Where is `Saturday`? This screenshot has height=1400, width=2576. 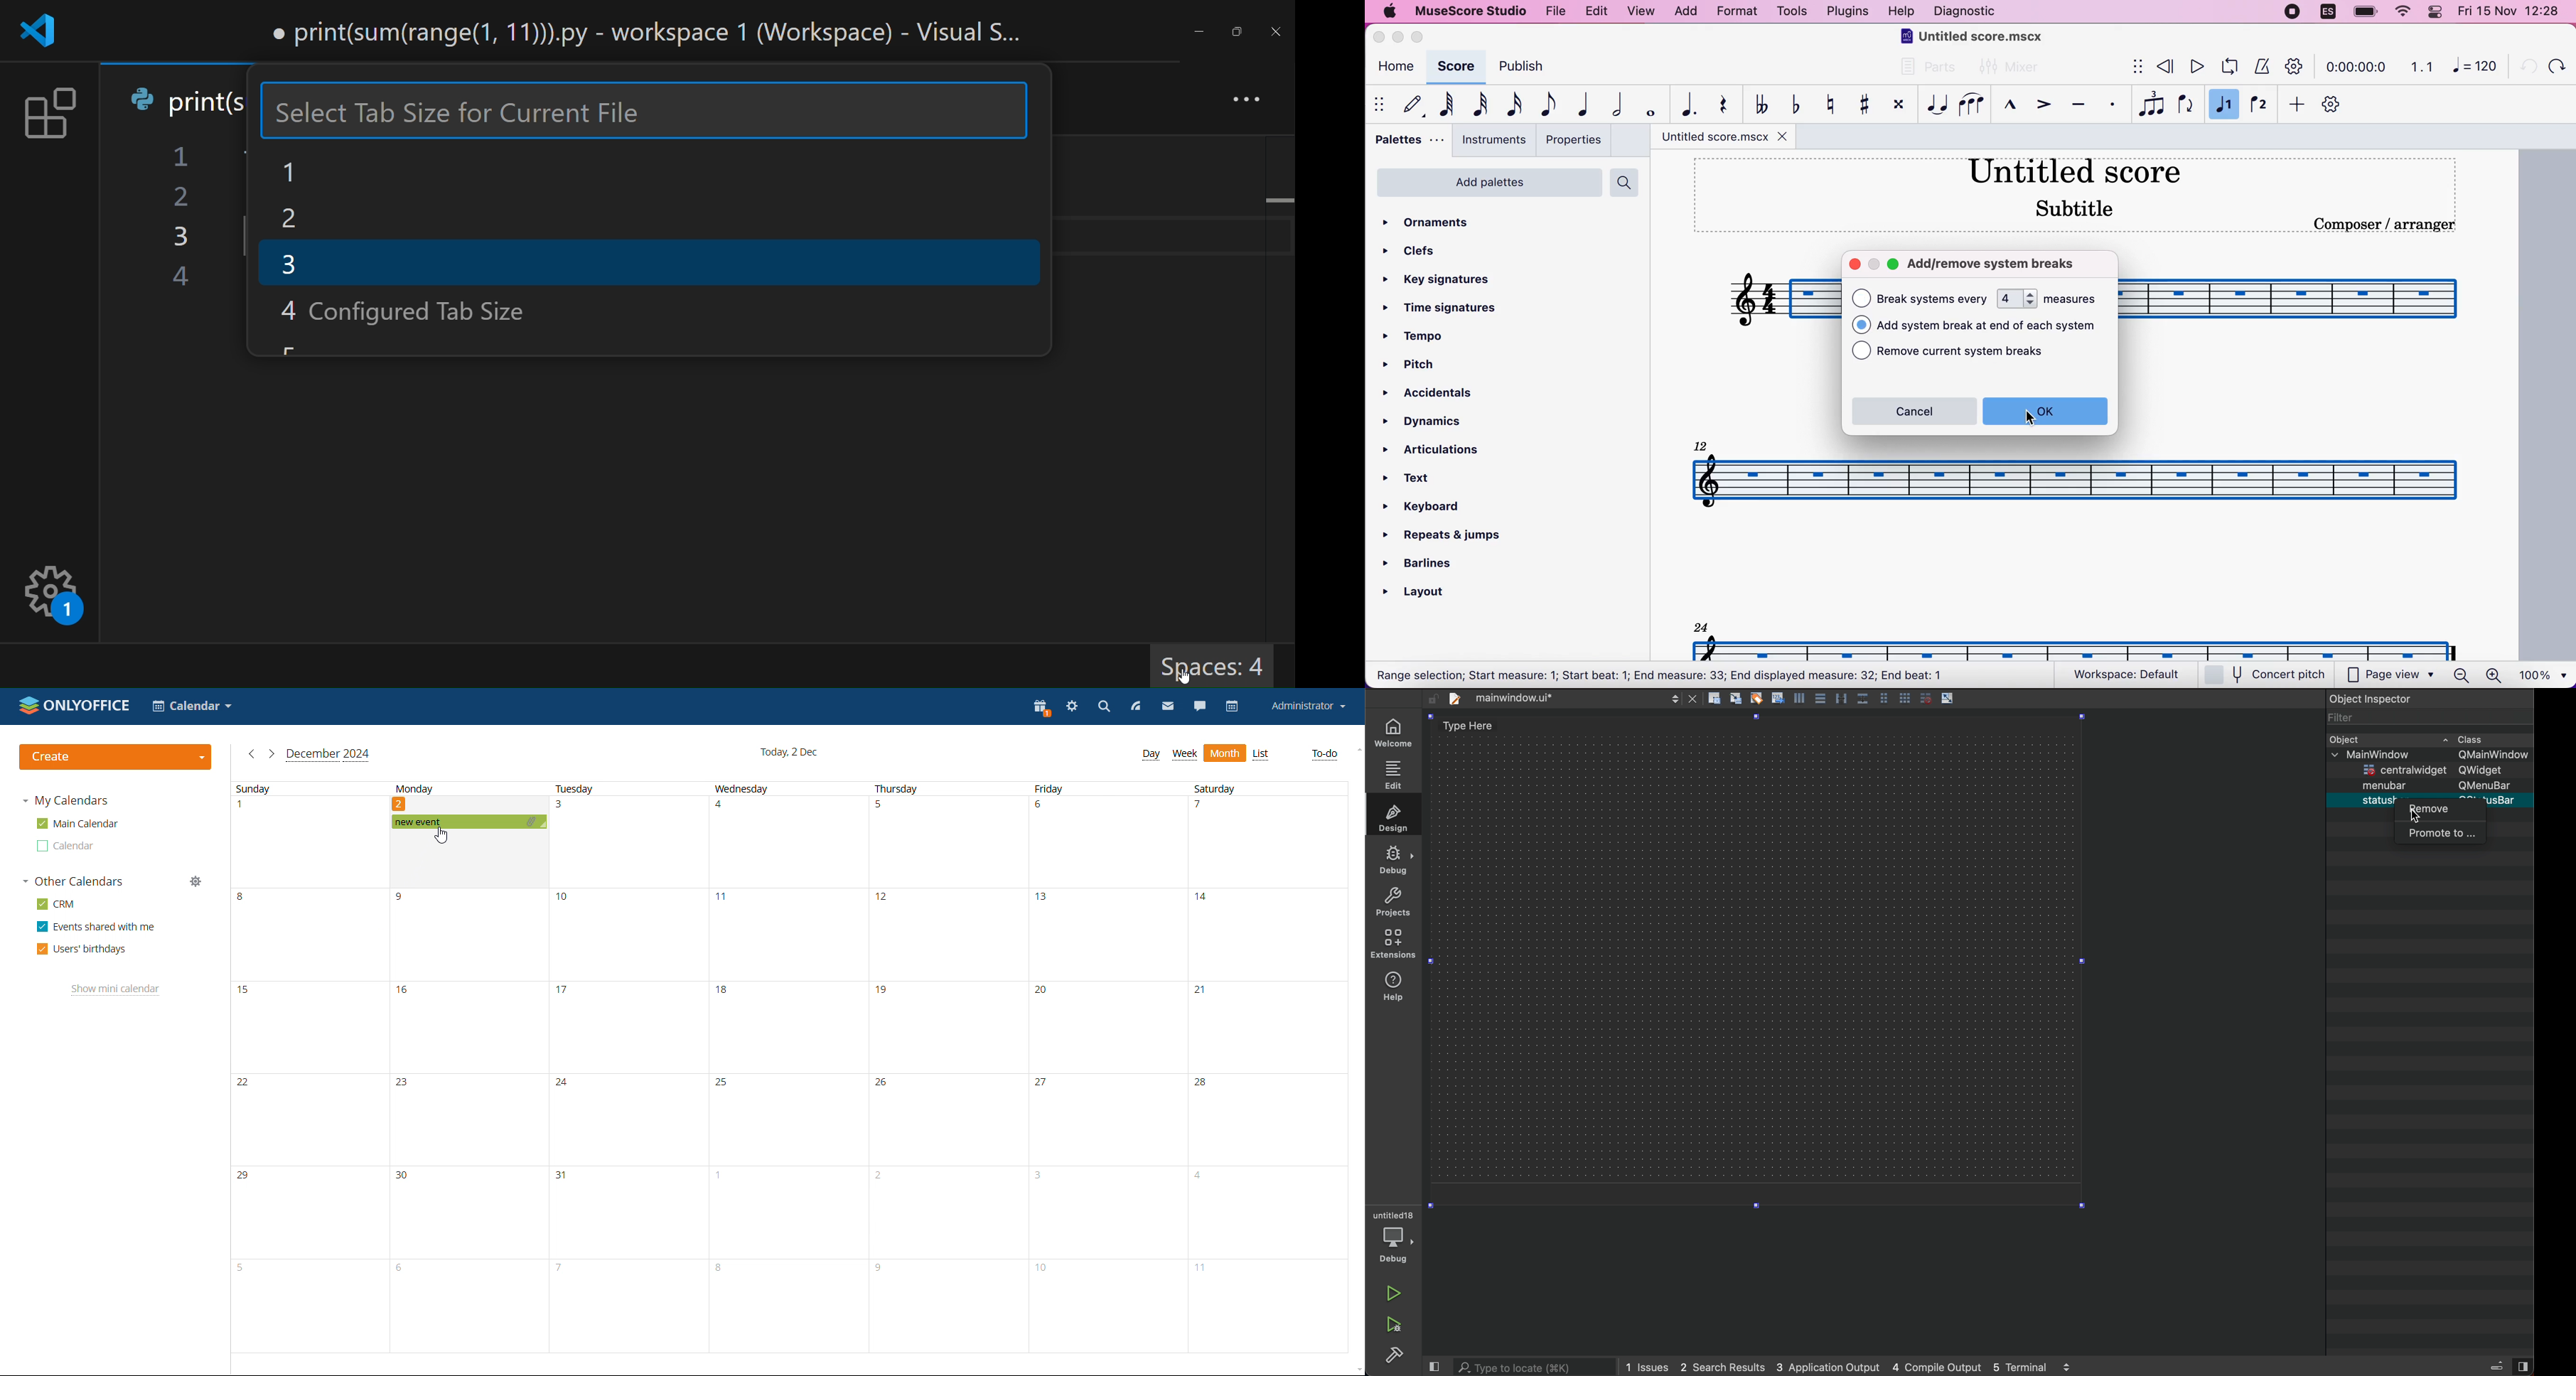 Saturday is located at coordinates (1215, 788).